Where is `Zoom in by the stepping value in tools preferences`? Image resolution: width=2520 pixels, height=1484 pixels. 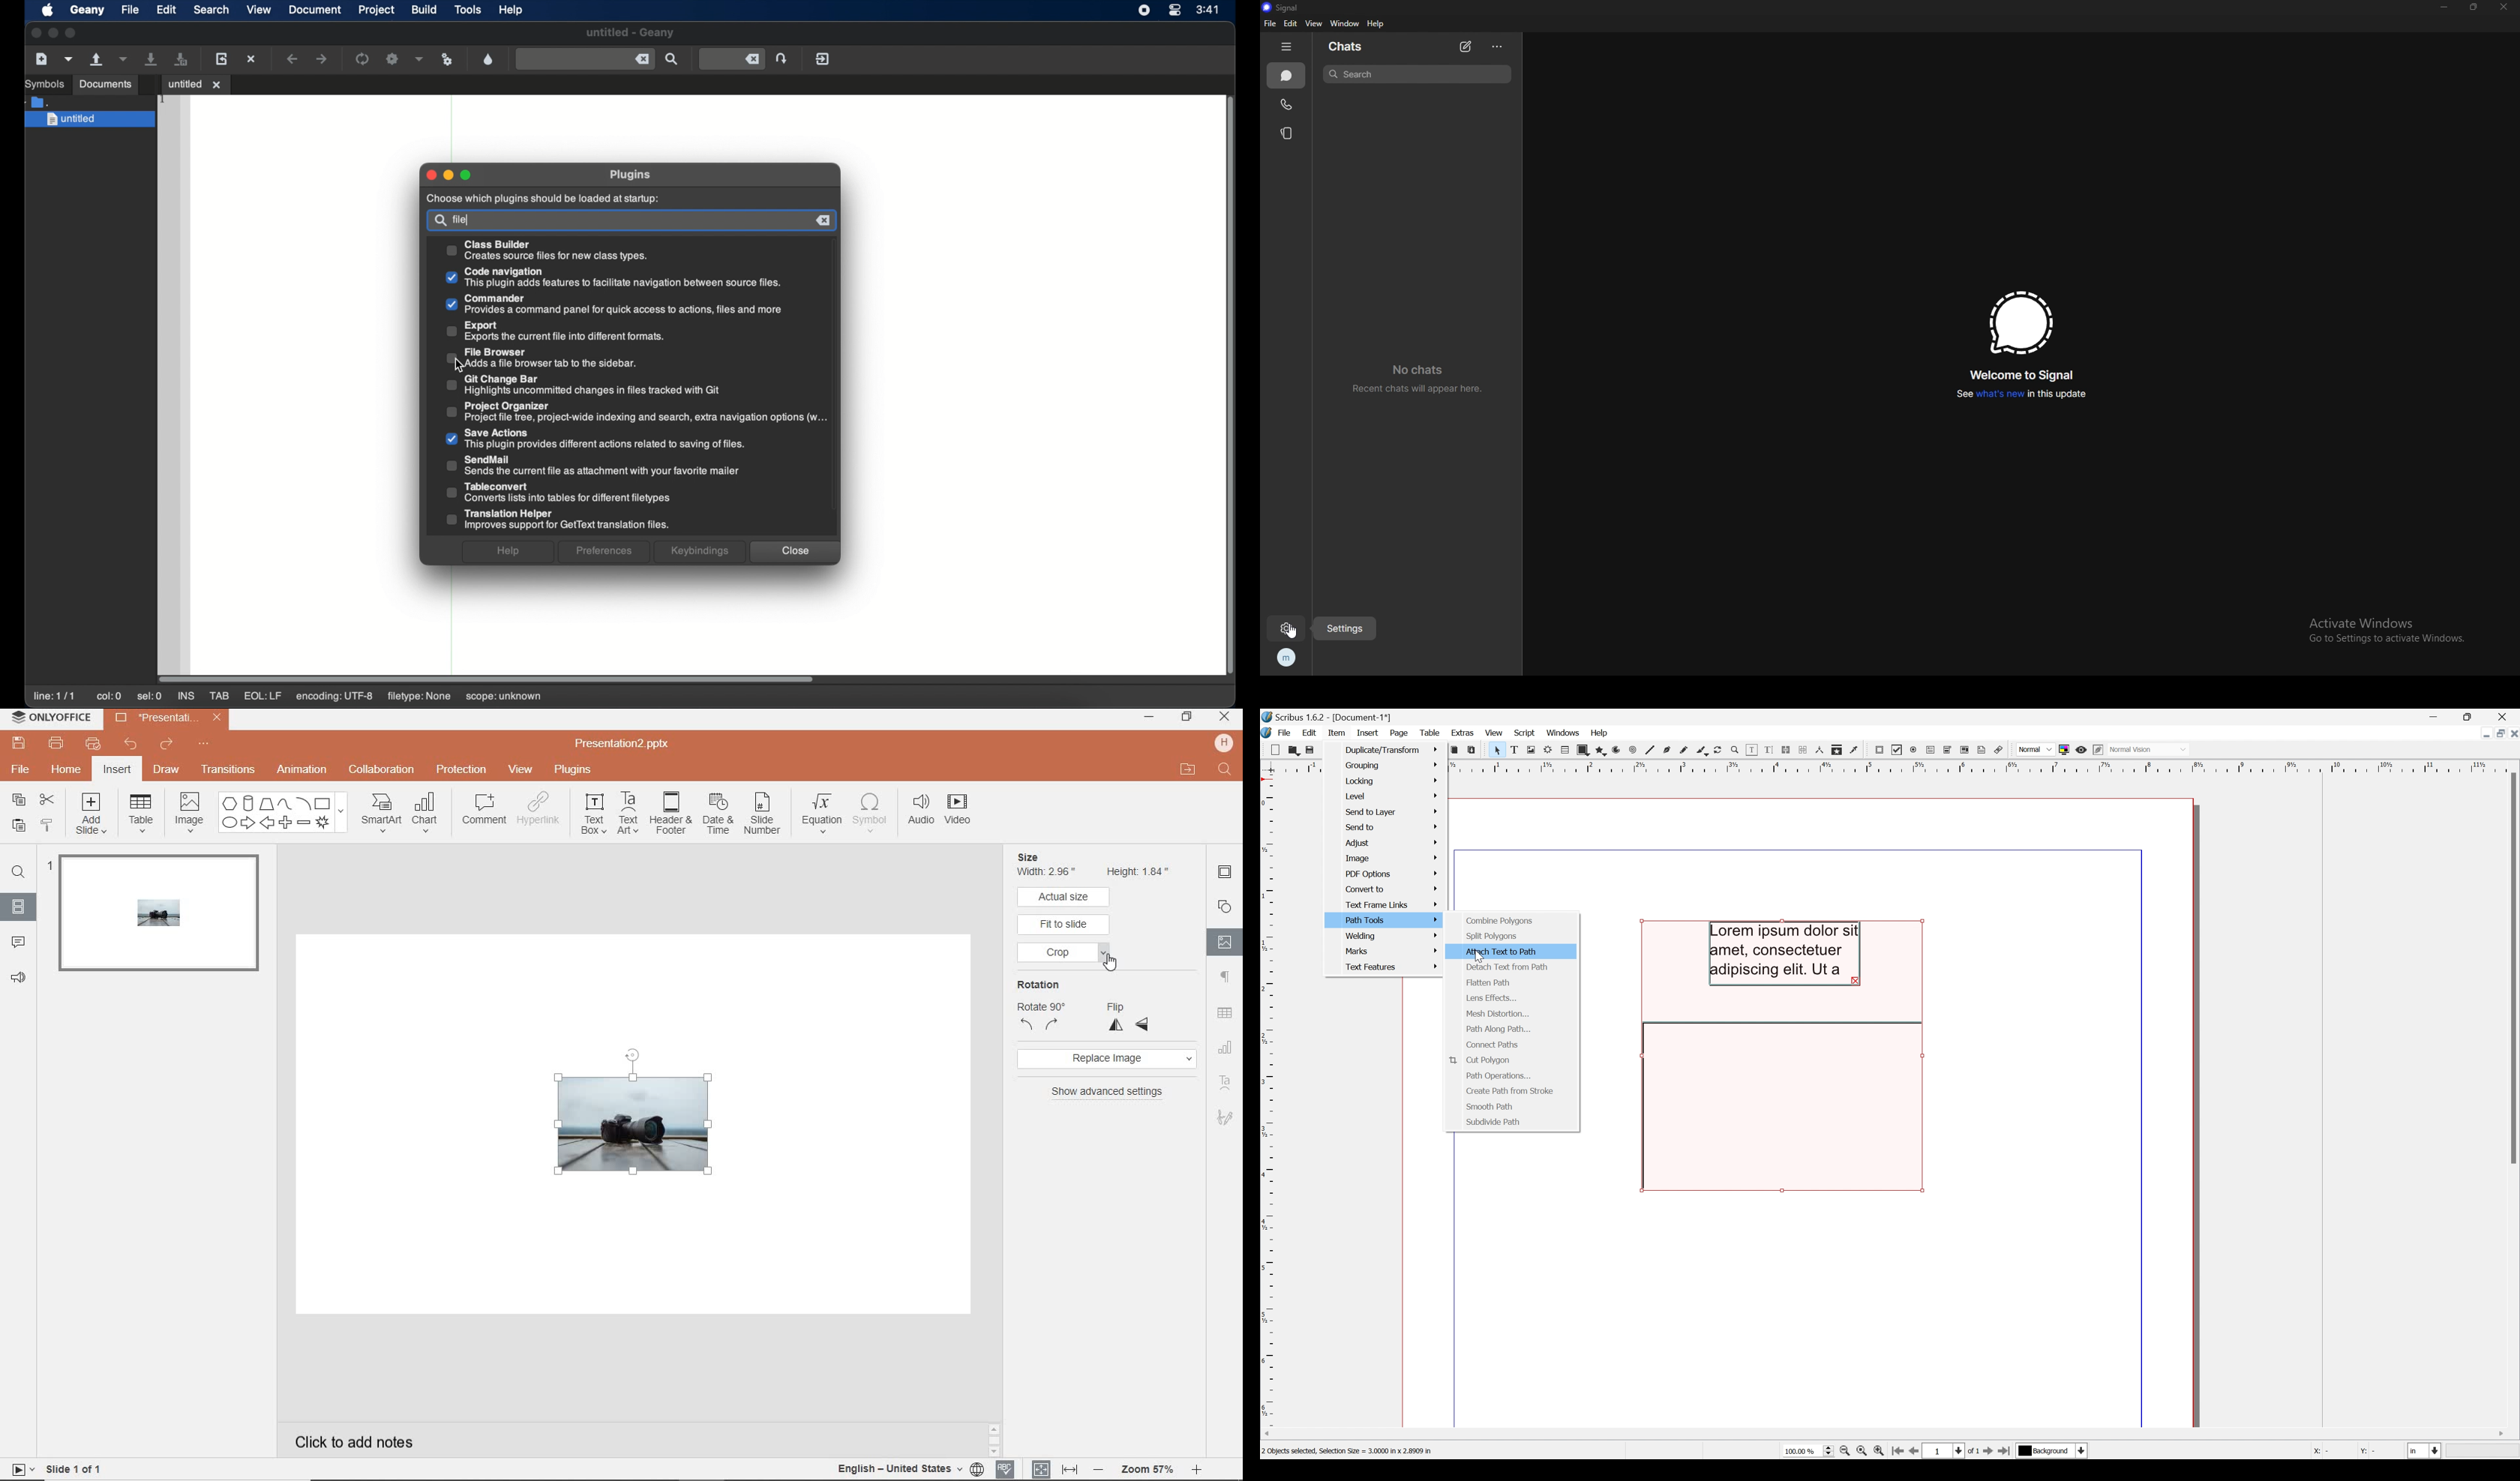
Zoom in by the stepping value in tools preferences is located at coordinates (1884, 1452).